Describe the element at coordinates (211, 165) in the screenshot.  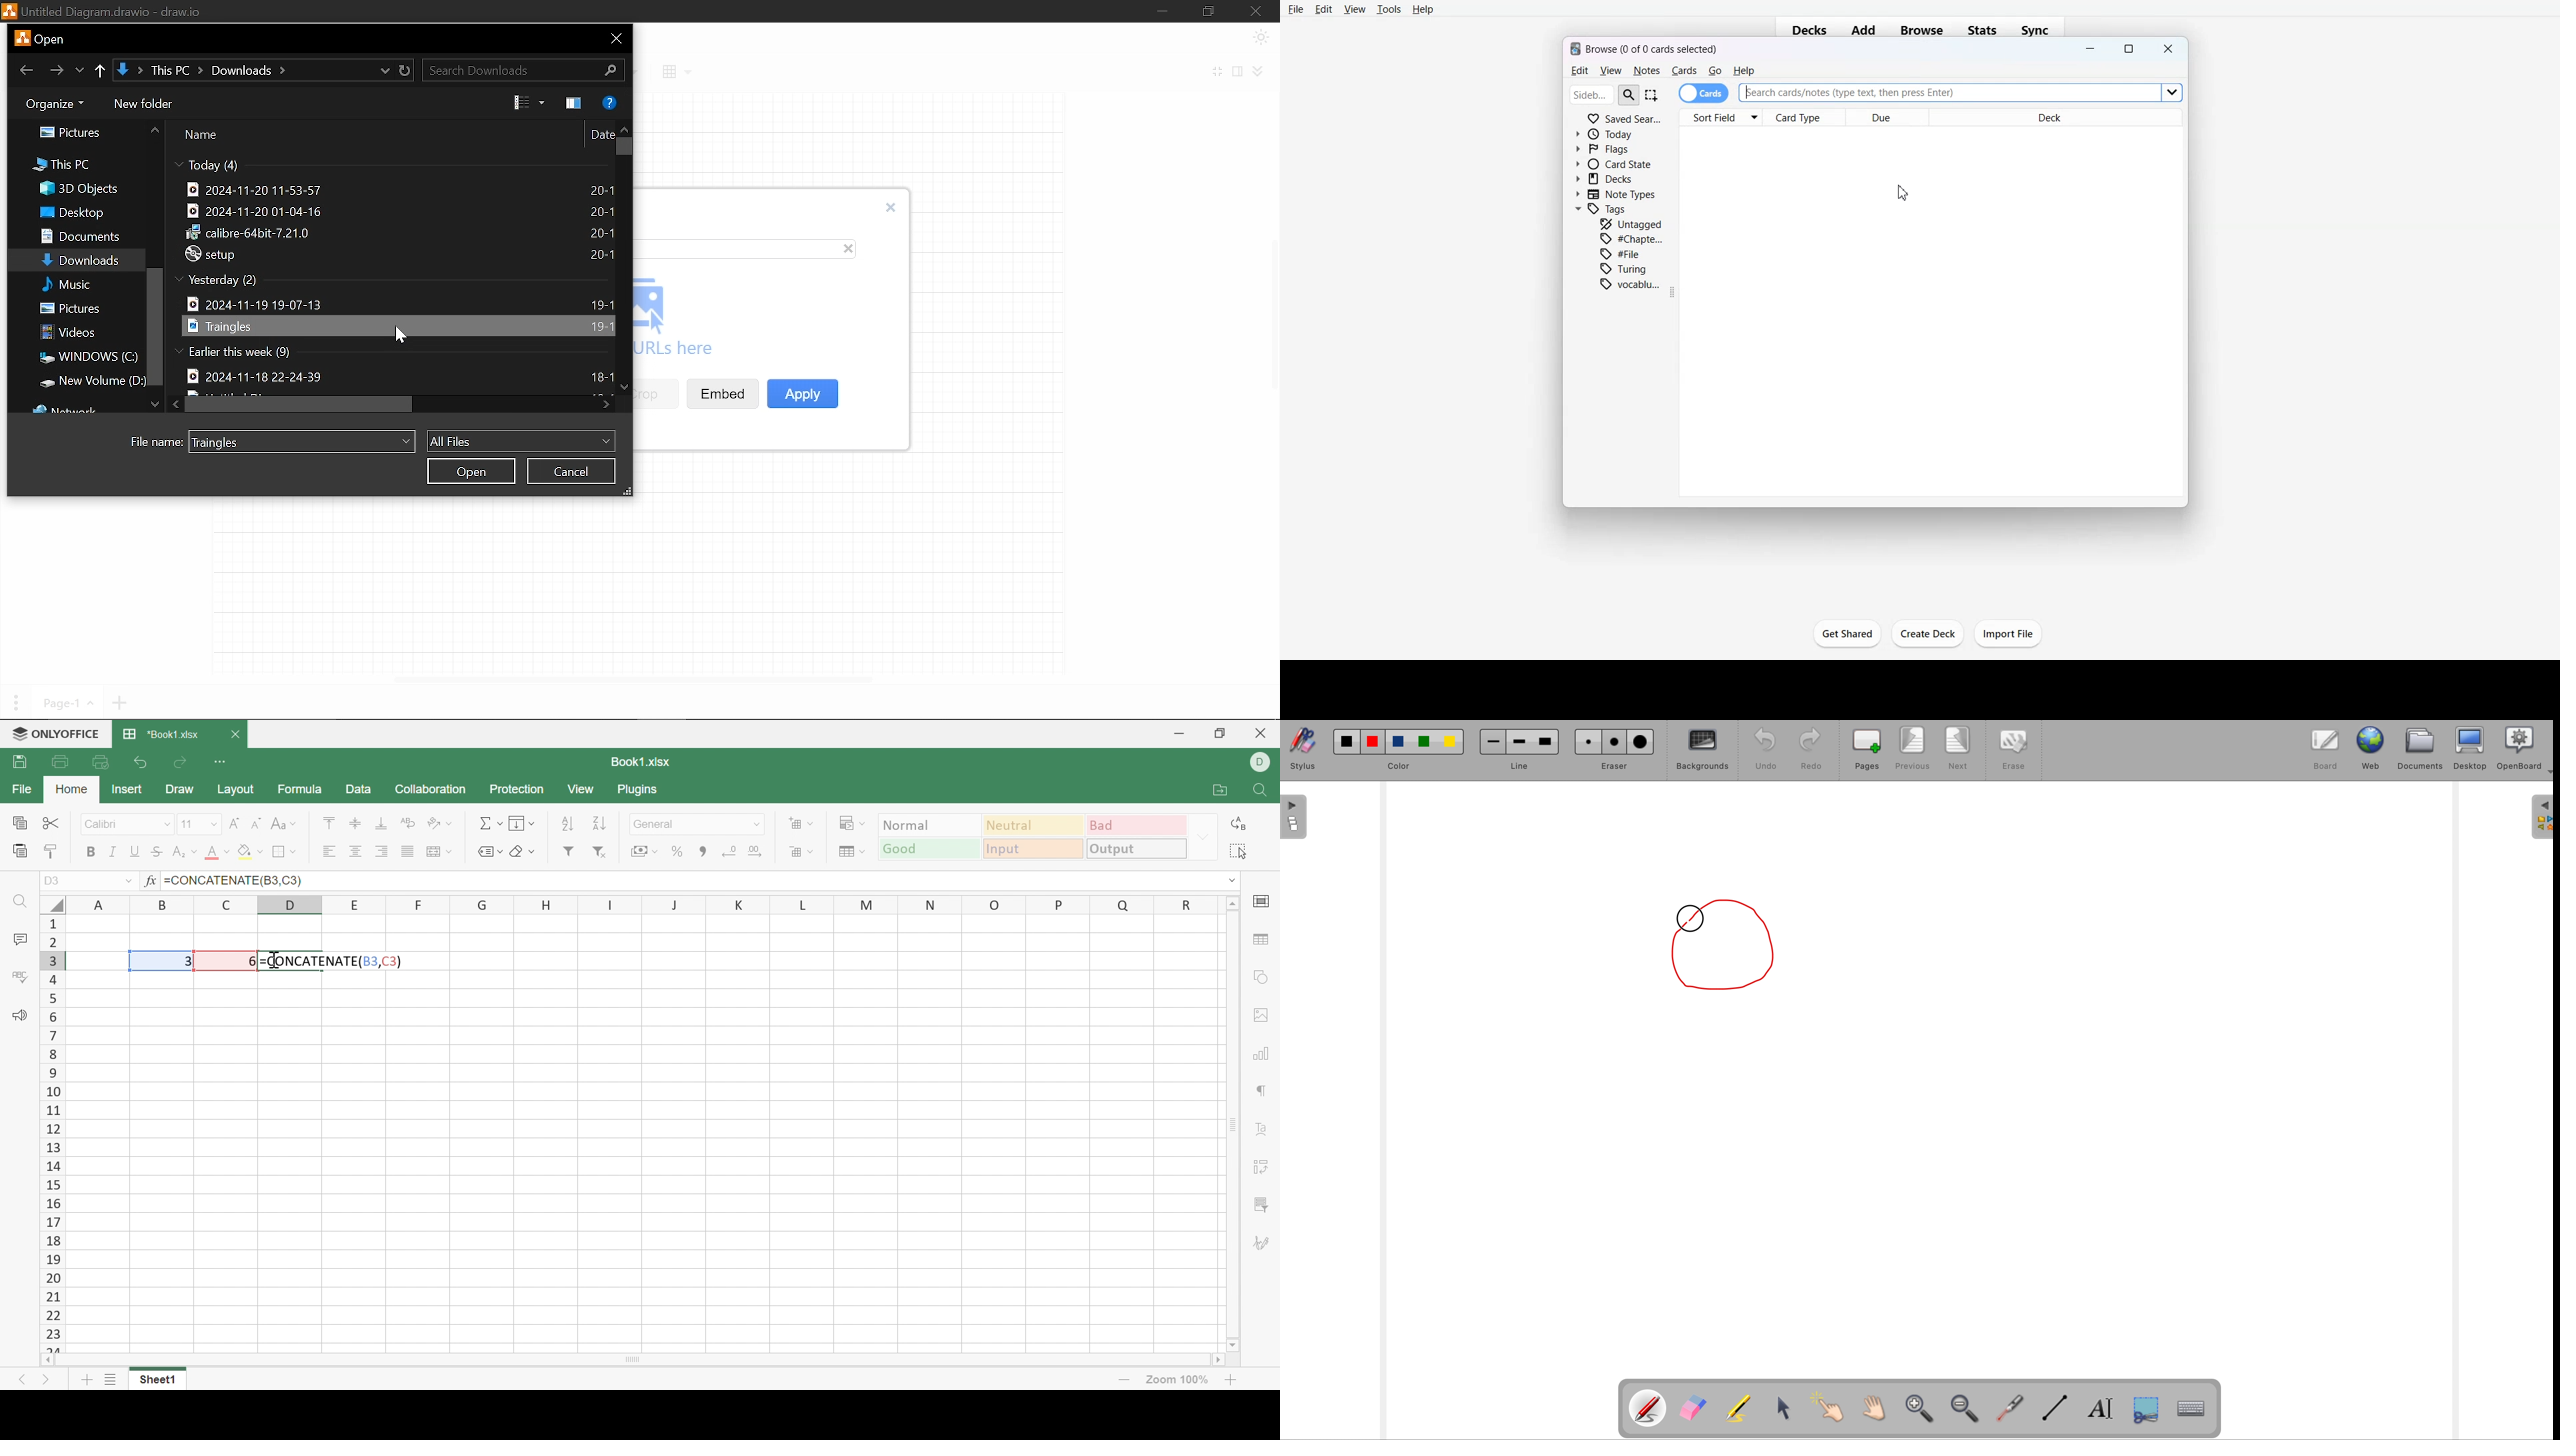
I see `Today (4)` at that location.